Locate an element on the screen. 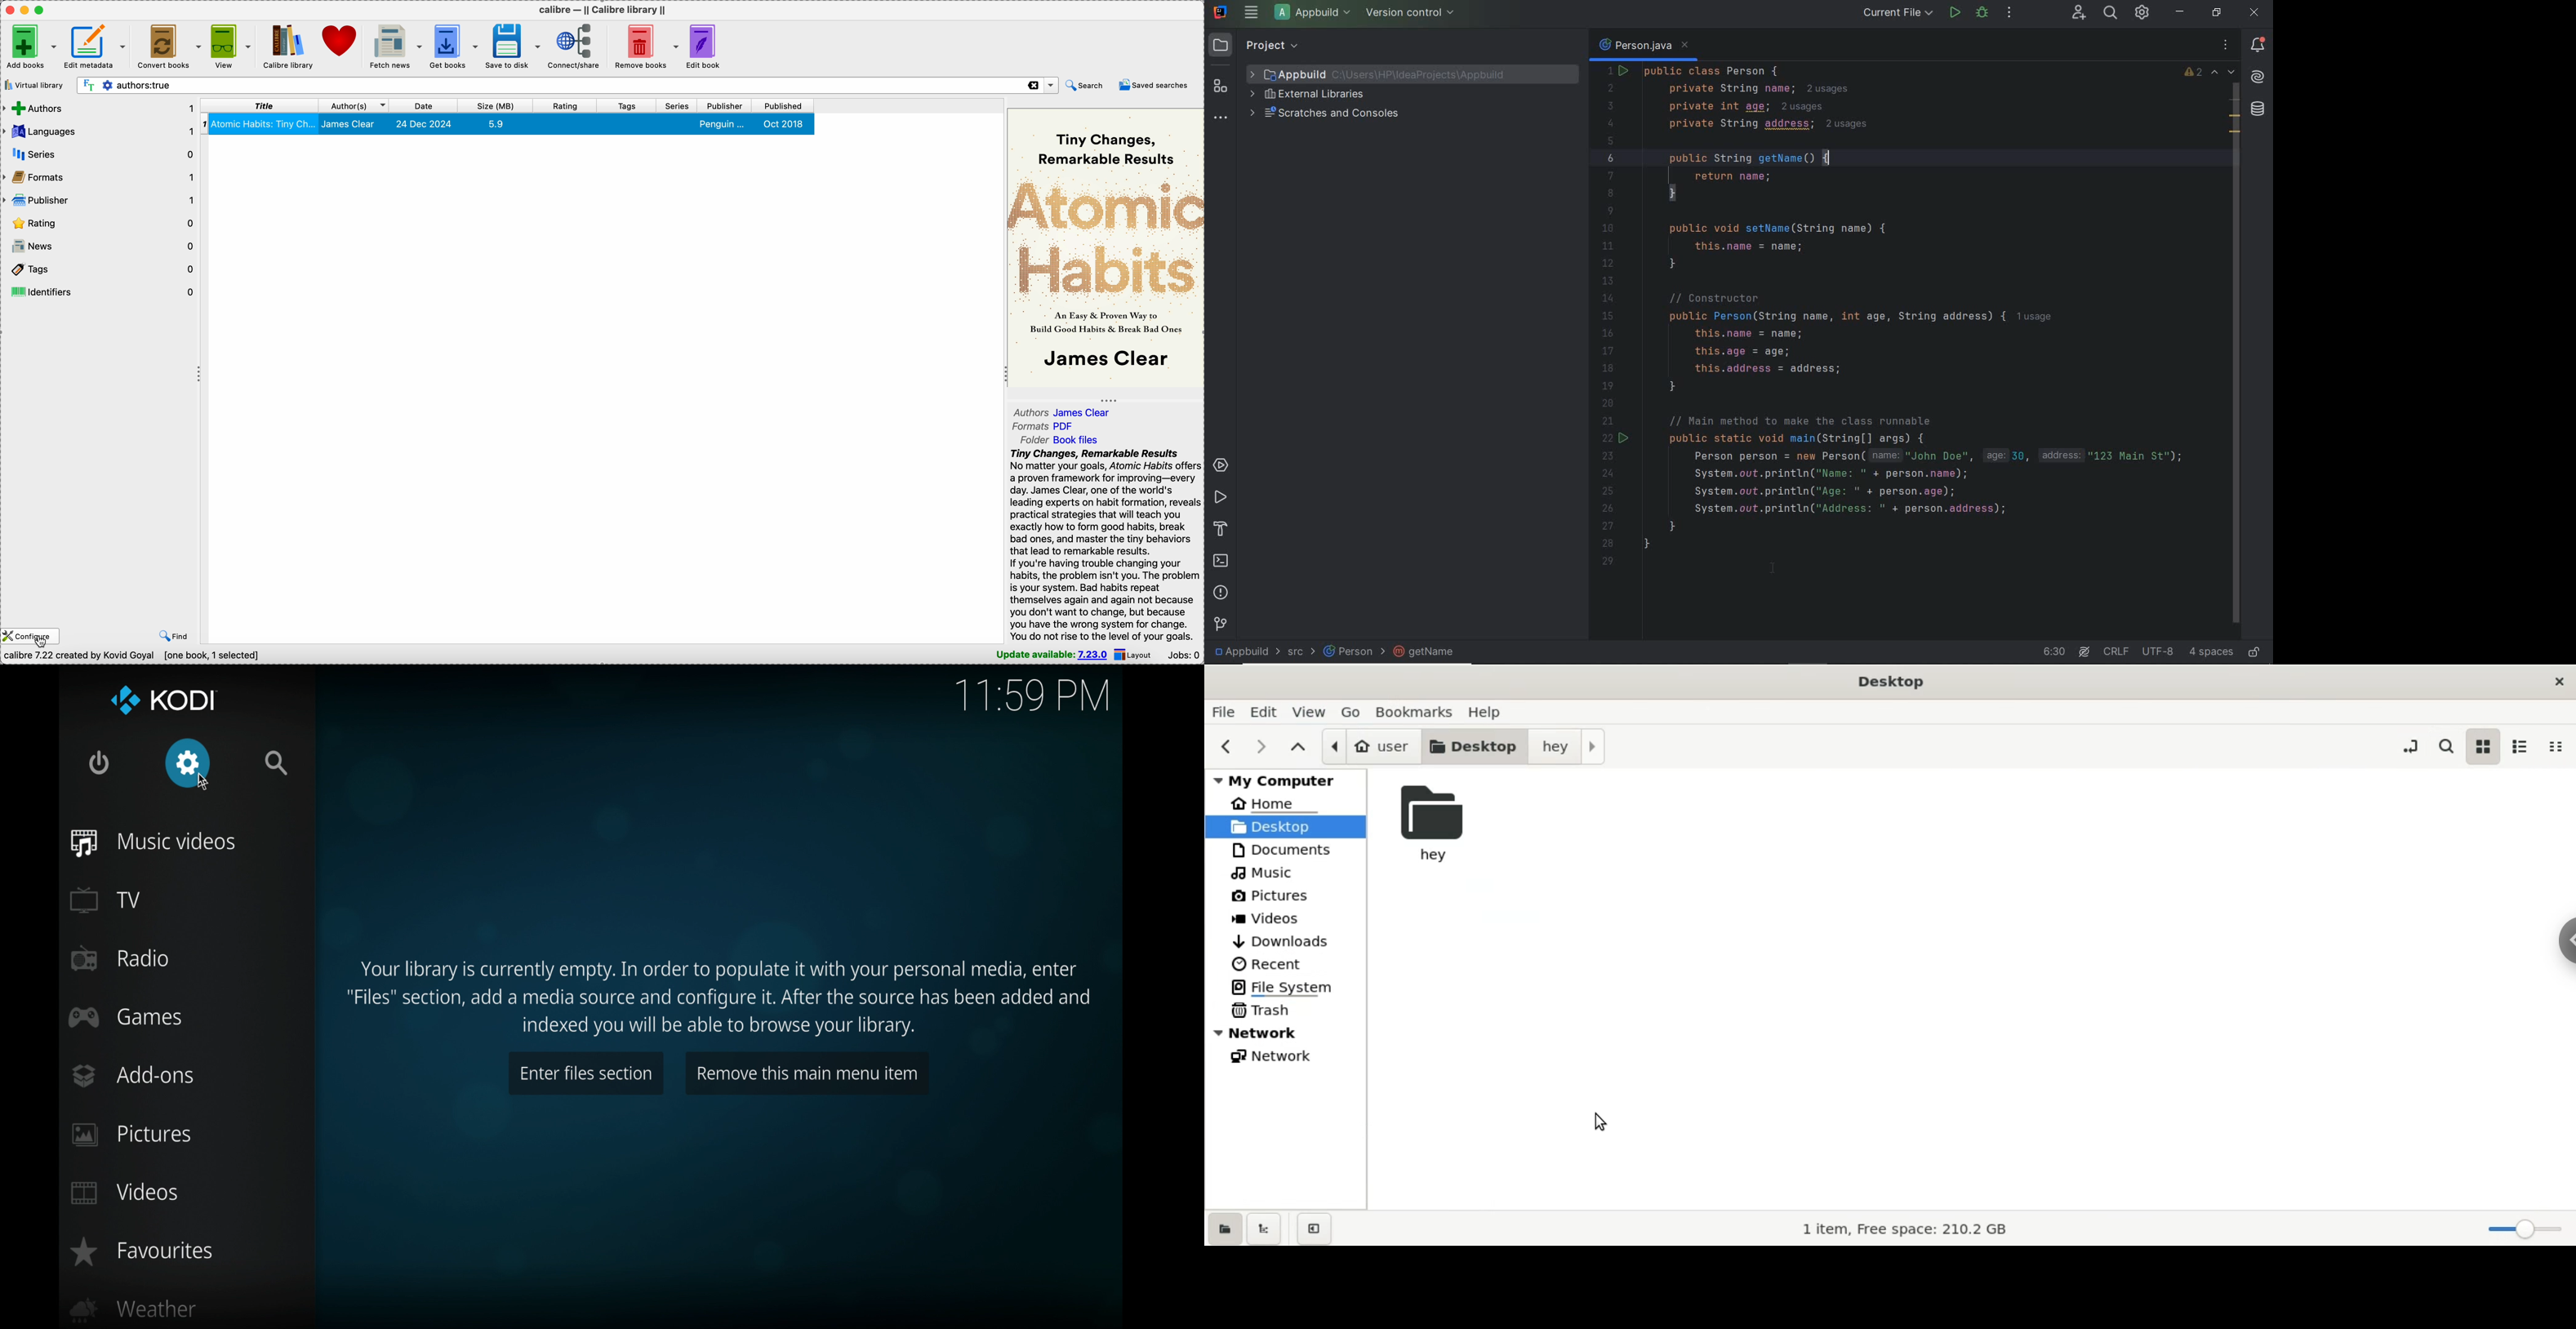 This screenshot has width=2576, height=1344. toggle expand/contract is located at coordinates (199, 373).